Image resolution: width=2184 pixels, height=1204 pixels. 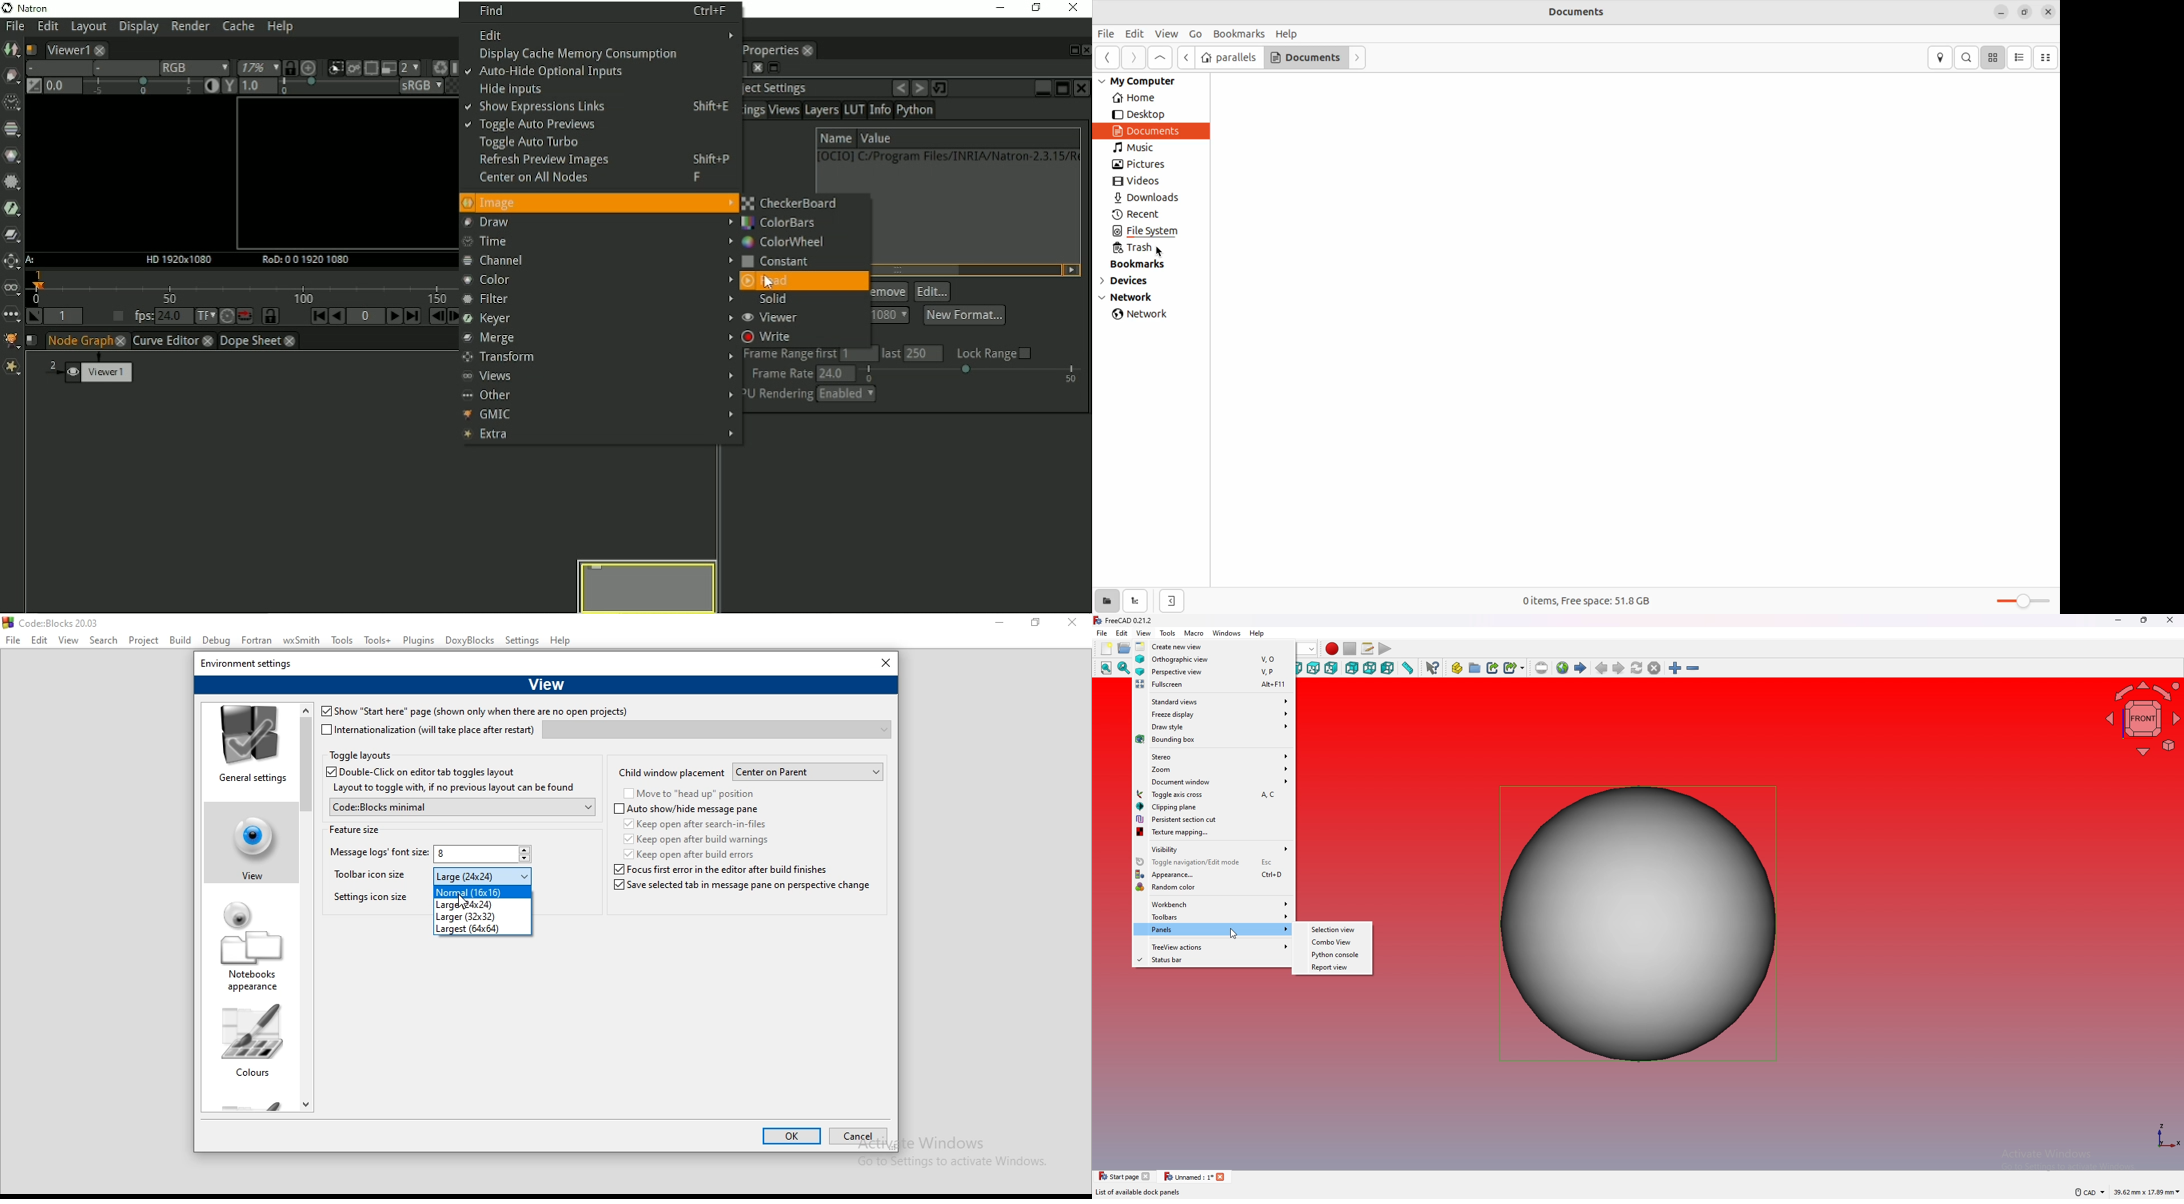 What do you see at coordinates (689, 795) in the screenshot?
I see `Move to "head up" position ` at bounding box center [689, 795].